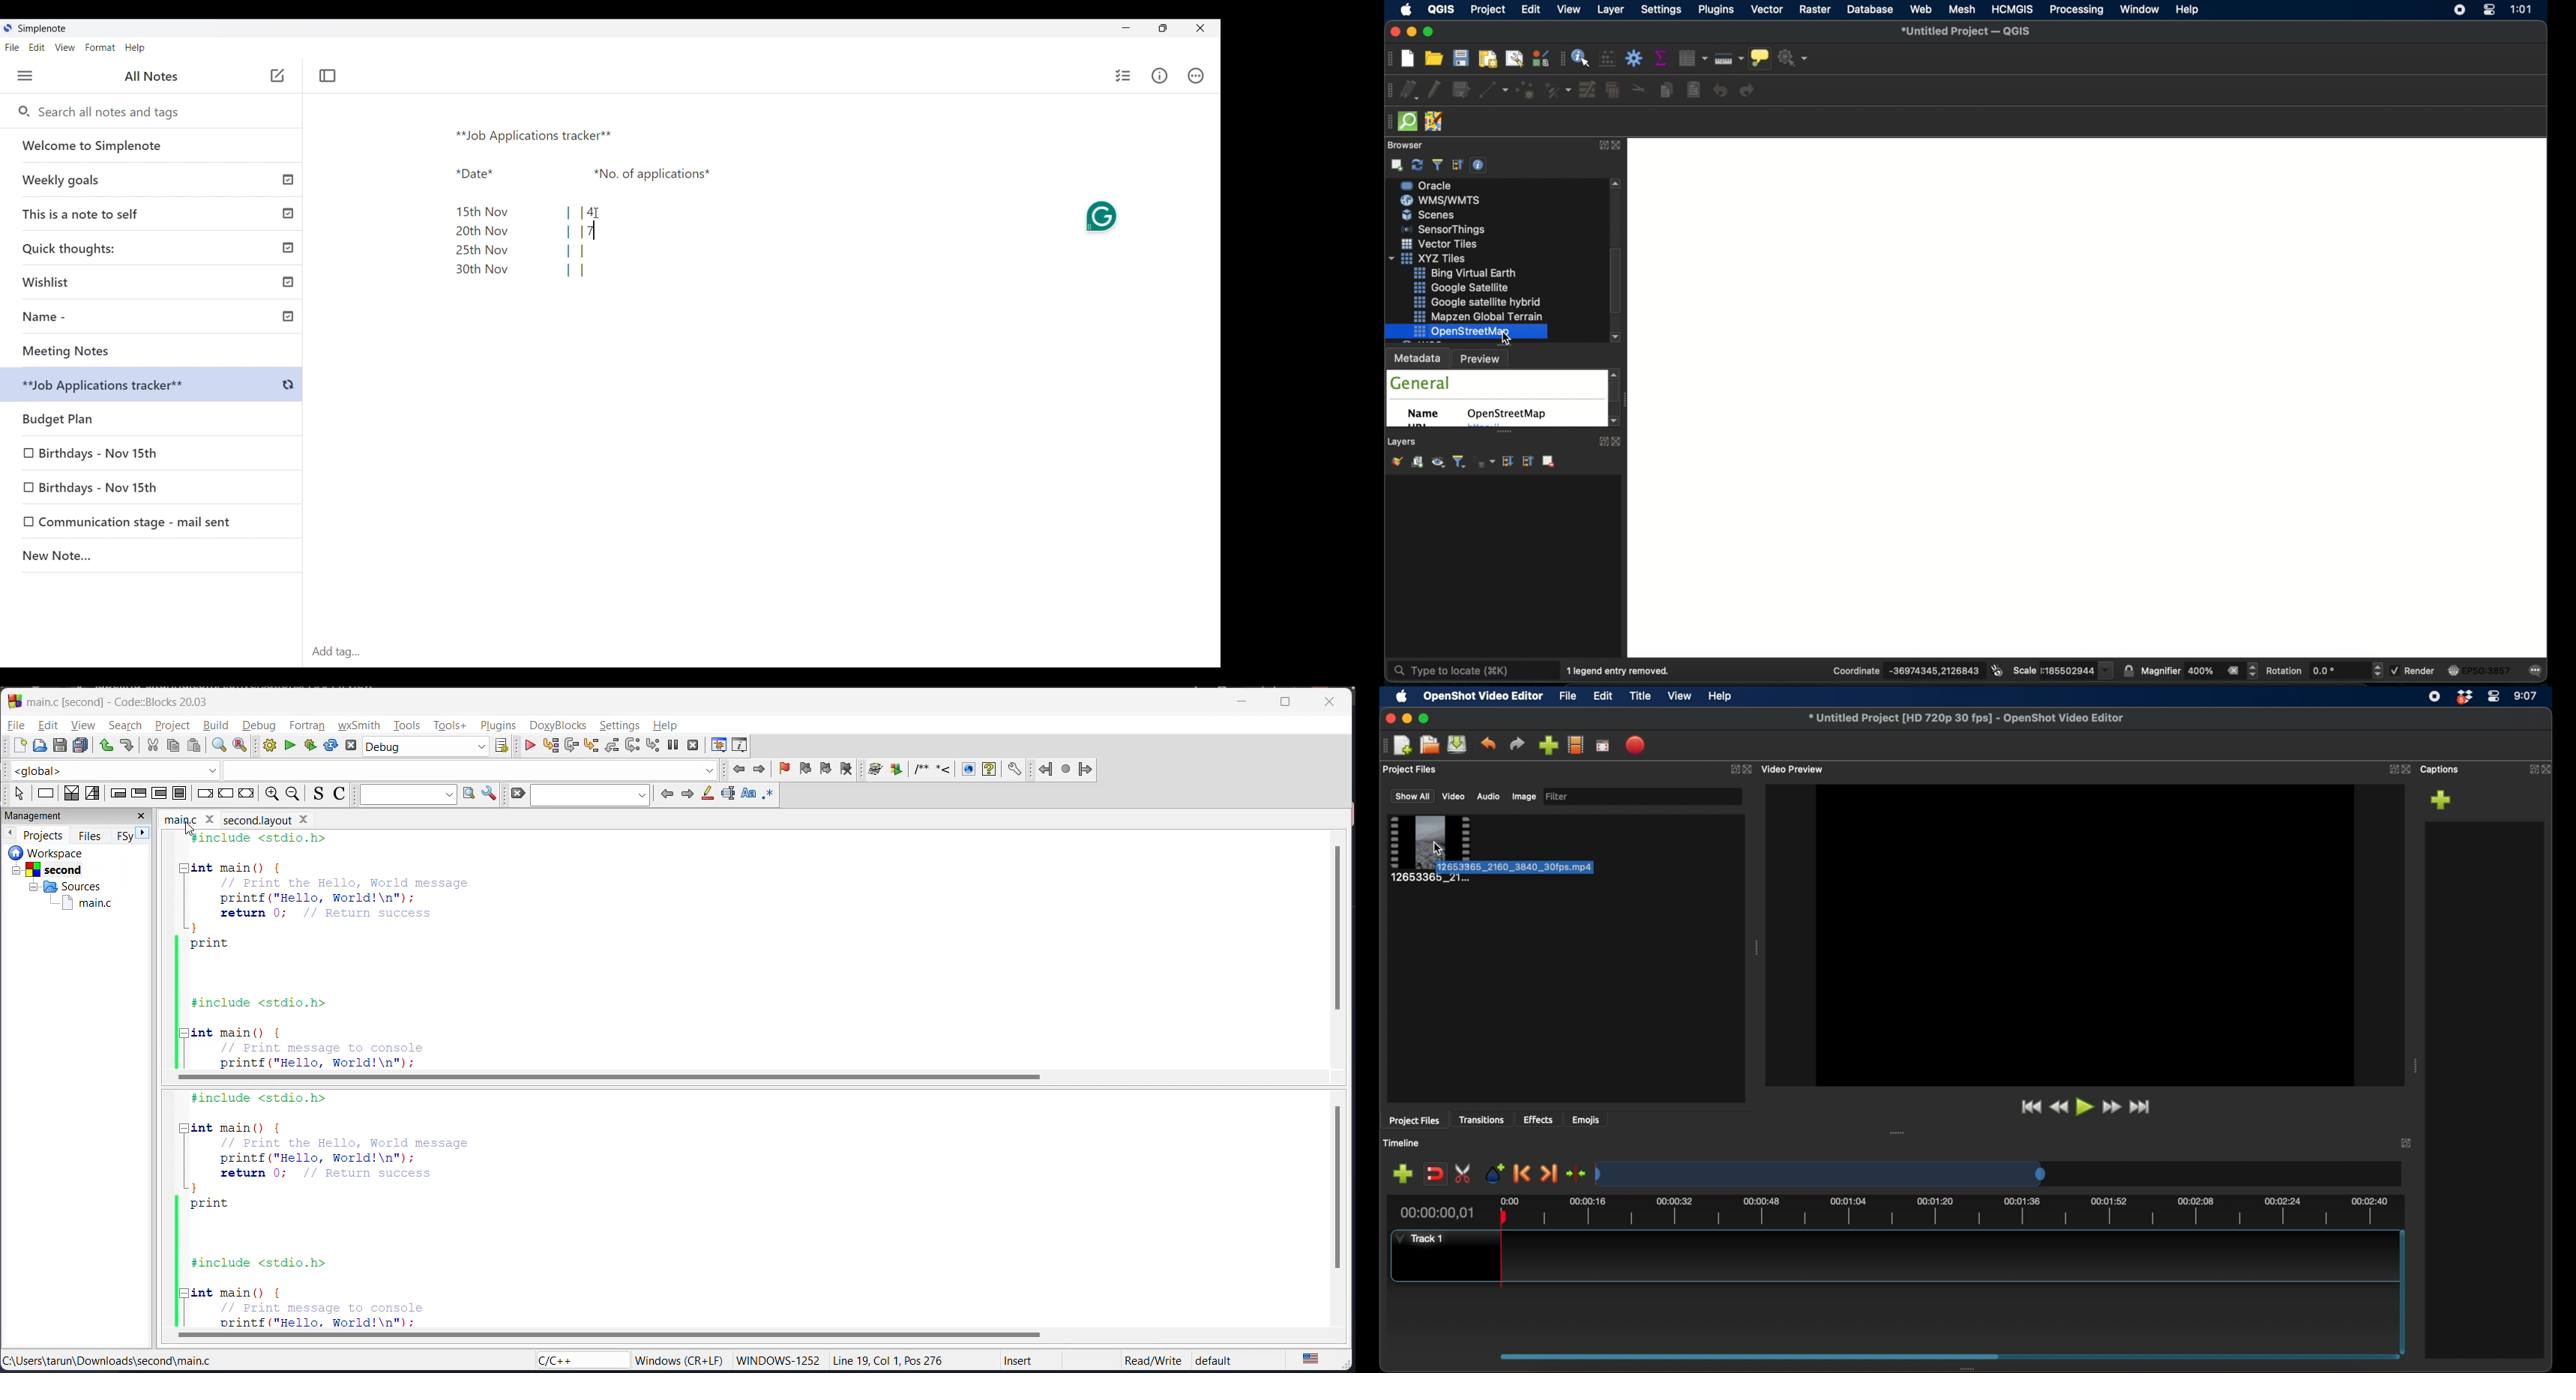  Describe the element at coordinates (741, 770) in the screenshot. I see `jump back` at that location.